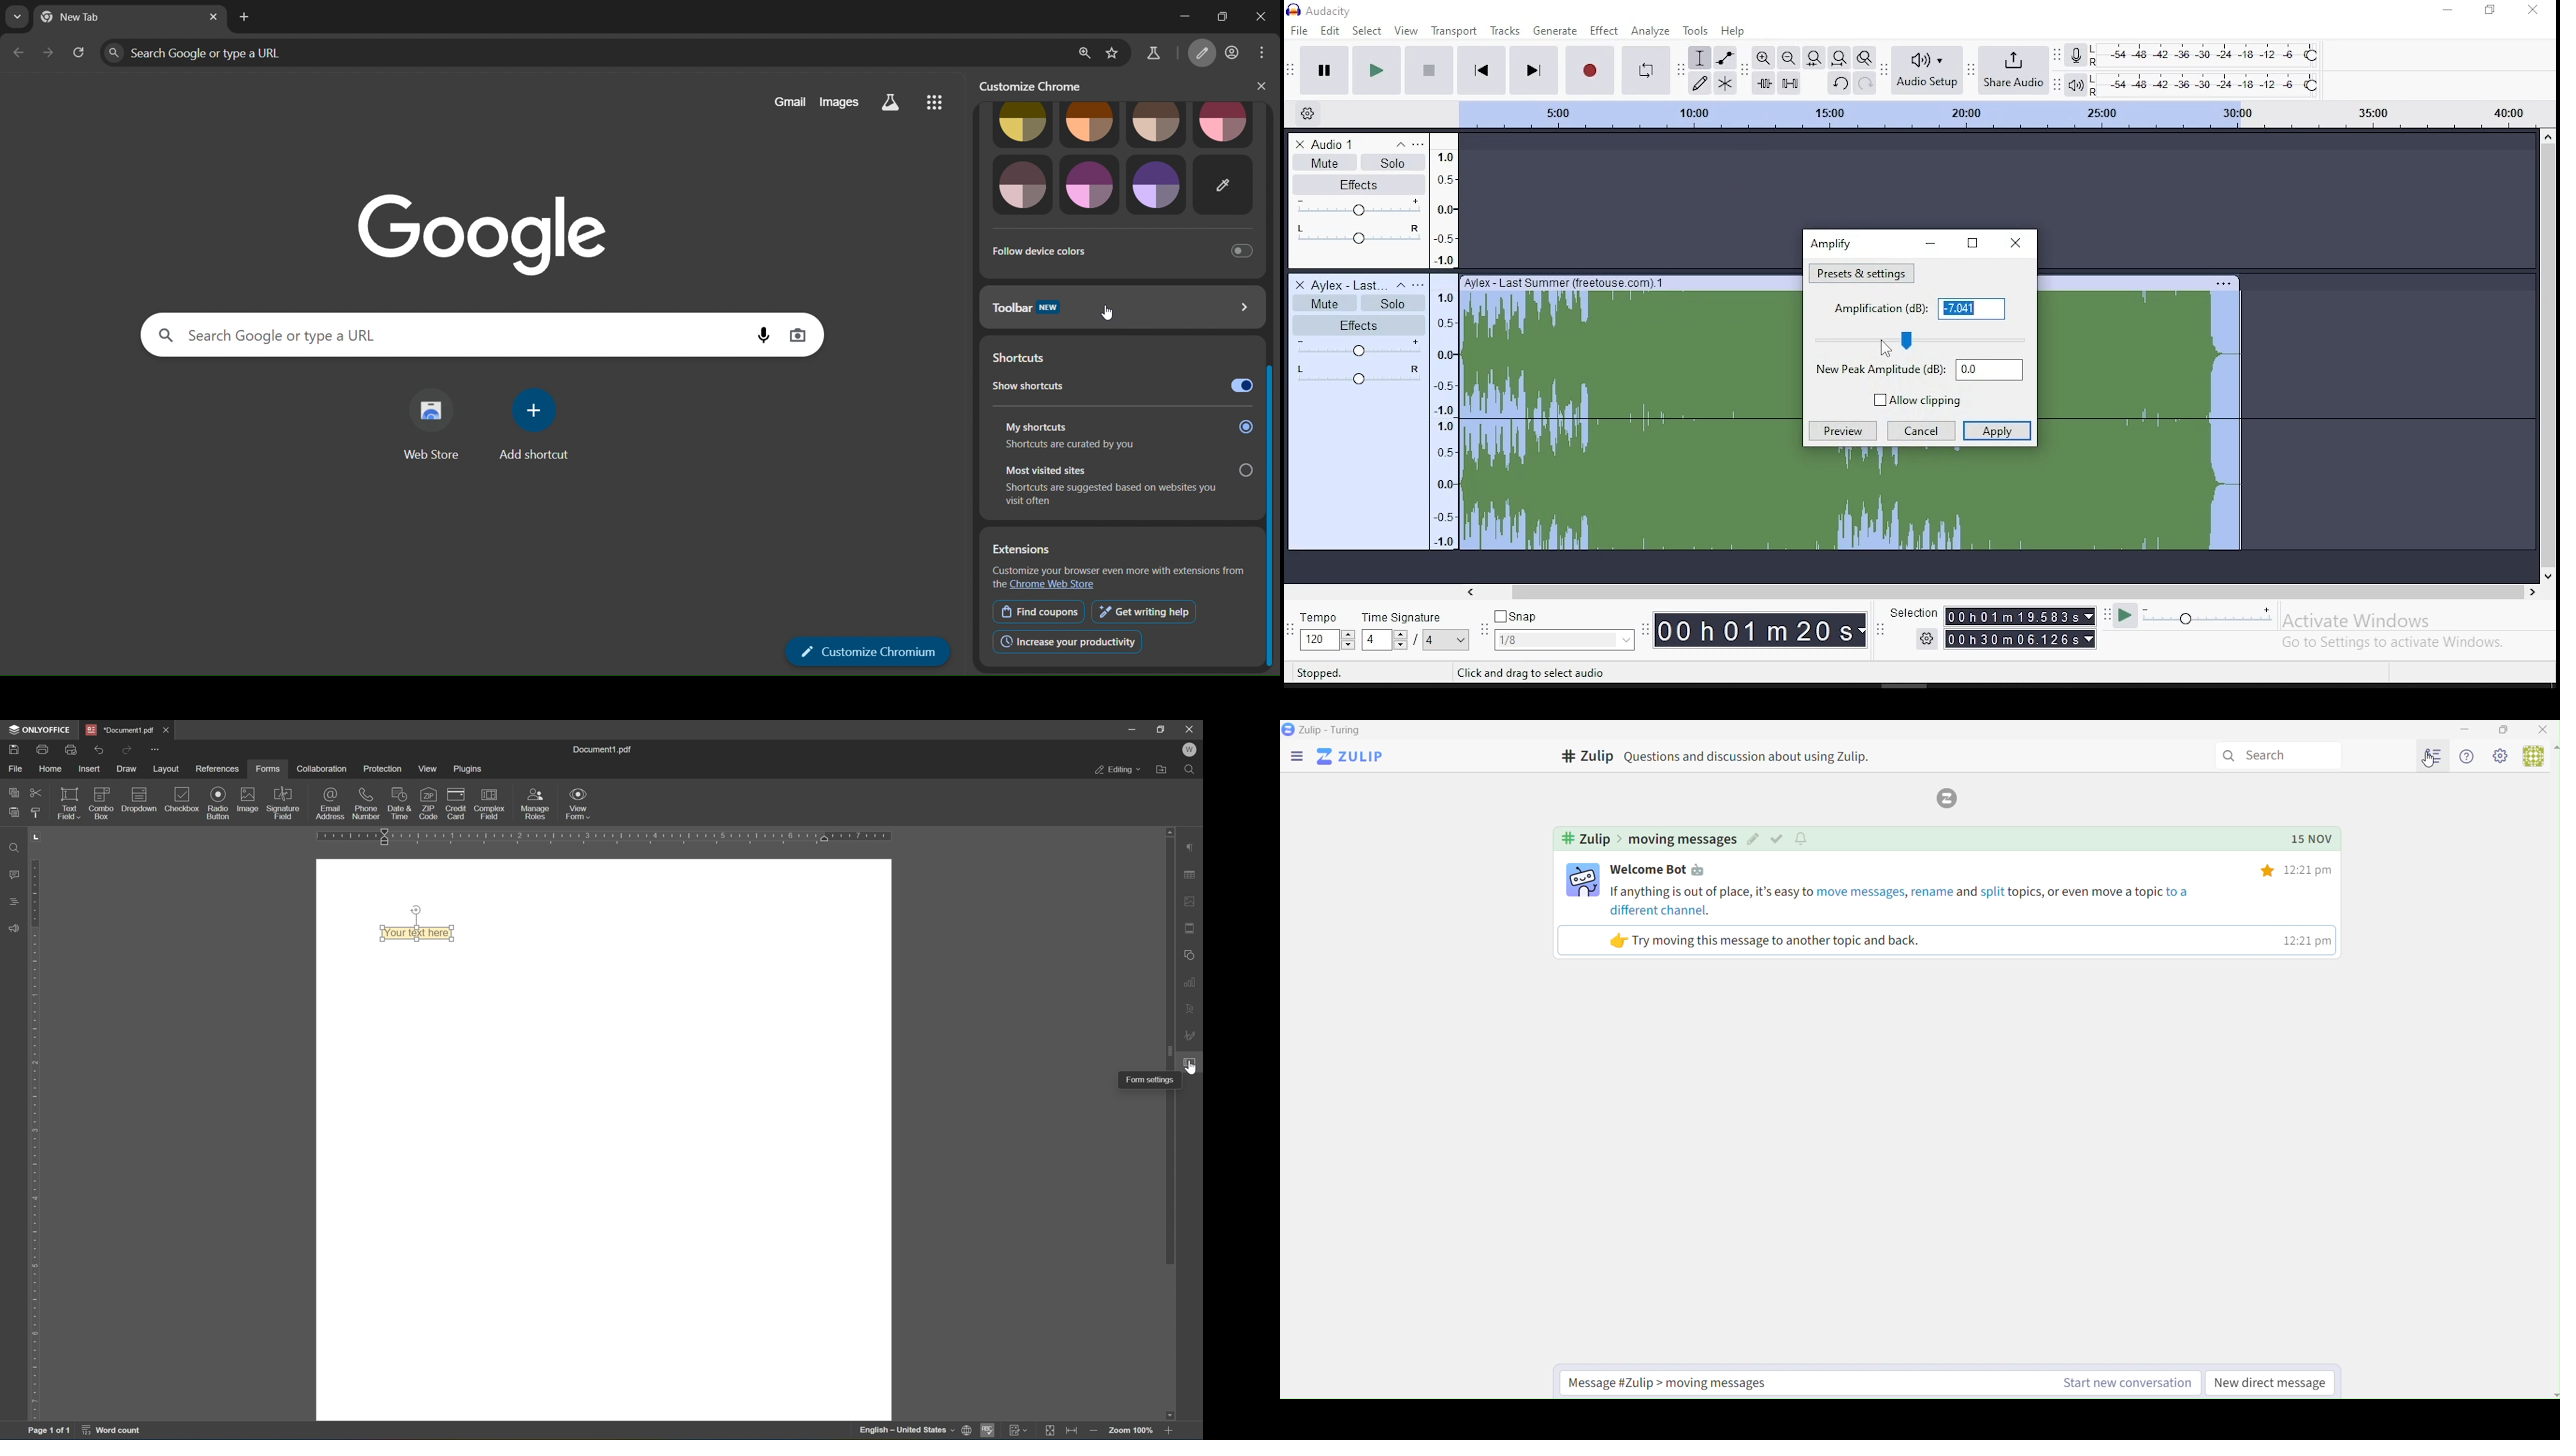 This screenshot has width=2576, height=1456. I want to click on draw tool, so click(1698, 83).